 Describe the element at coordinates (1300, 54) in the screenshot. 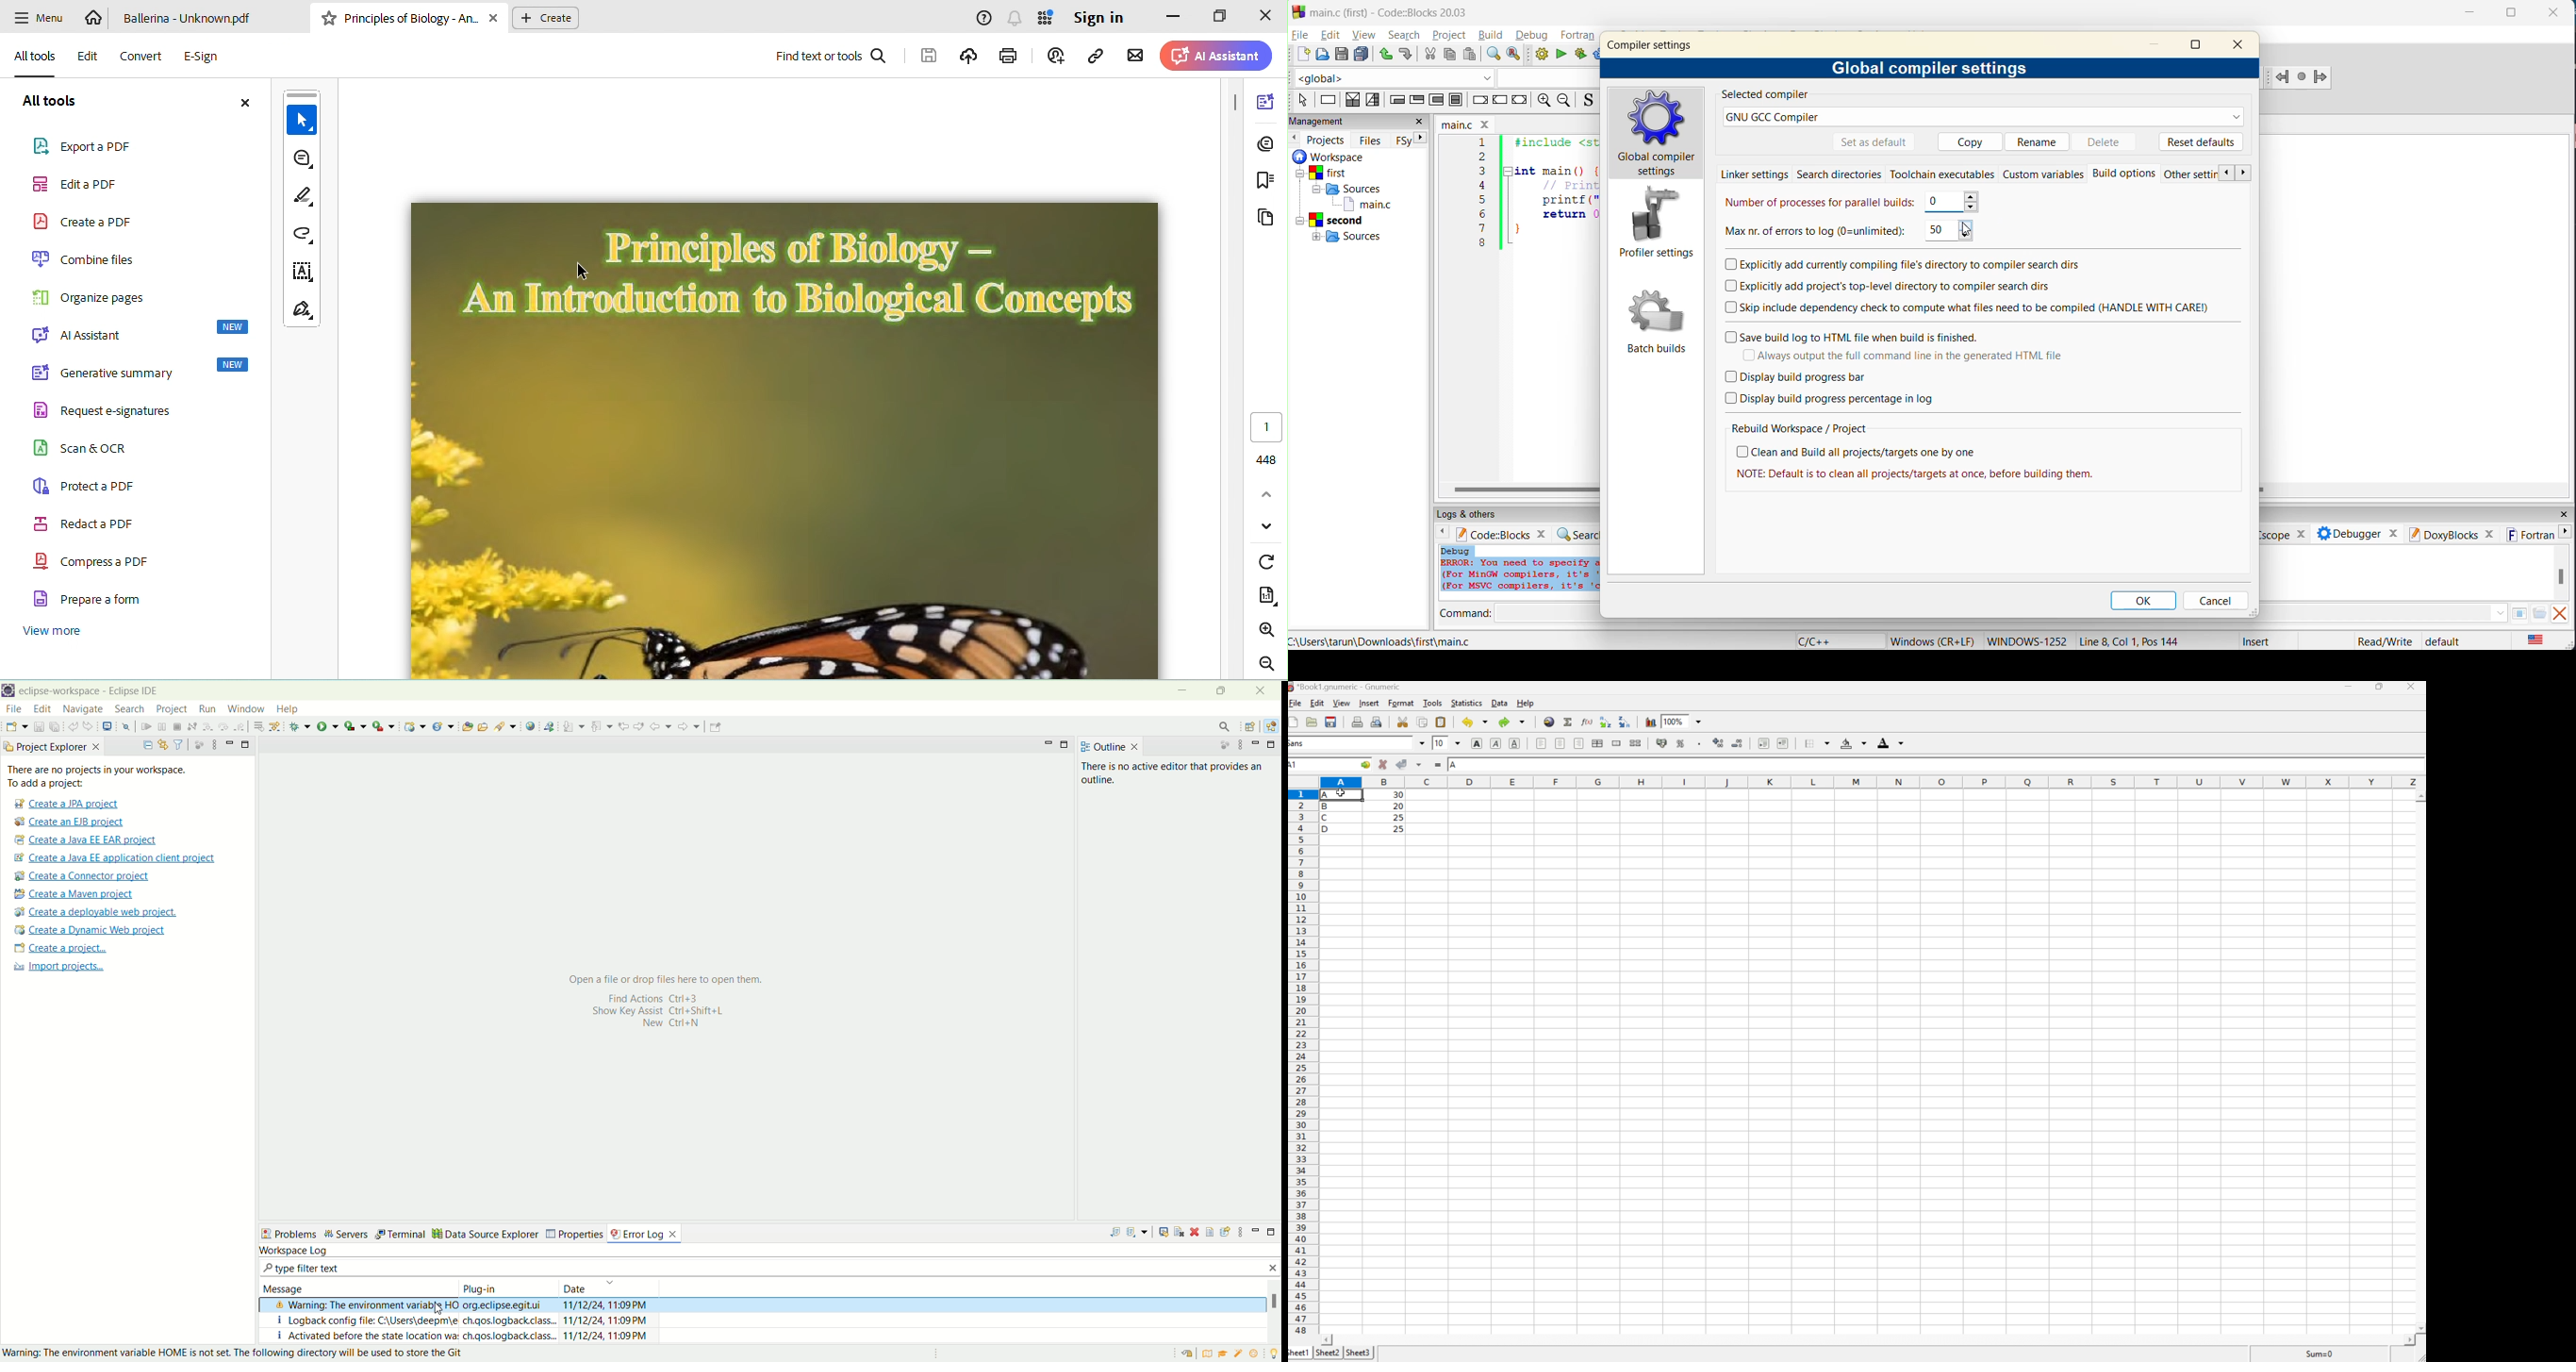

I see `new` at that location.